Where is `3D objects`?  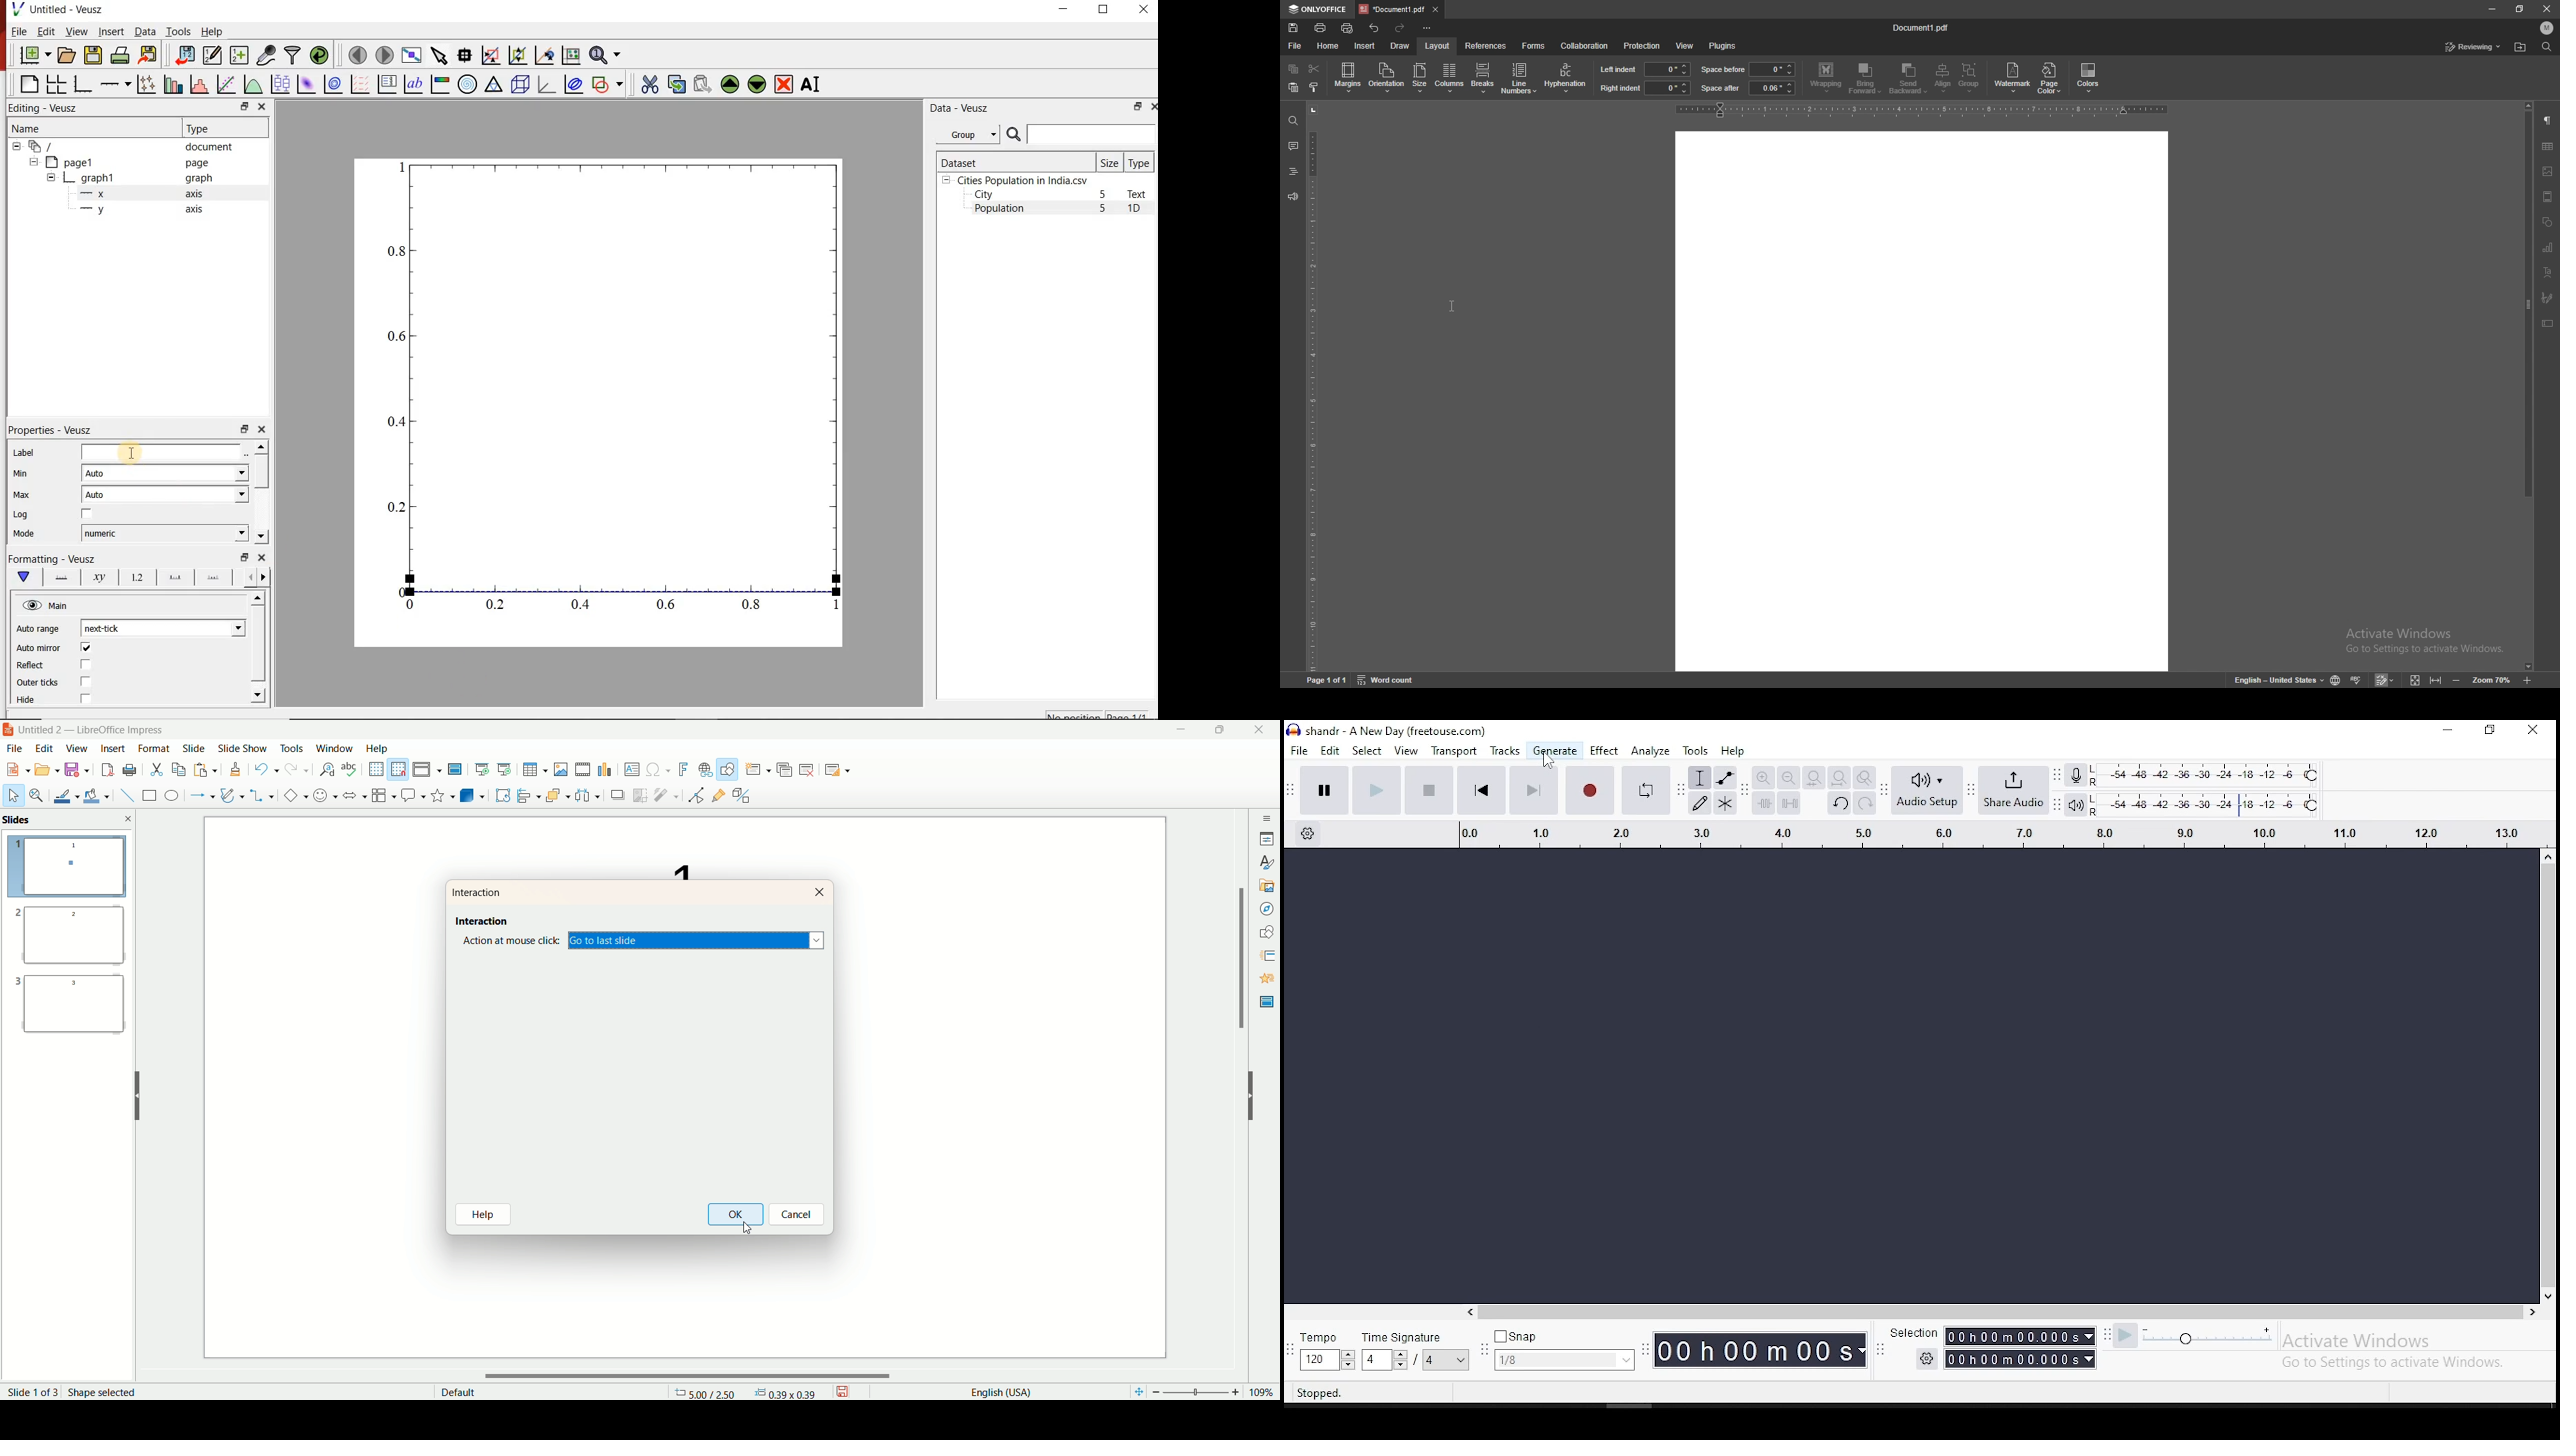 3D objects is located at coordinates (473, 795).